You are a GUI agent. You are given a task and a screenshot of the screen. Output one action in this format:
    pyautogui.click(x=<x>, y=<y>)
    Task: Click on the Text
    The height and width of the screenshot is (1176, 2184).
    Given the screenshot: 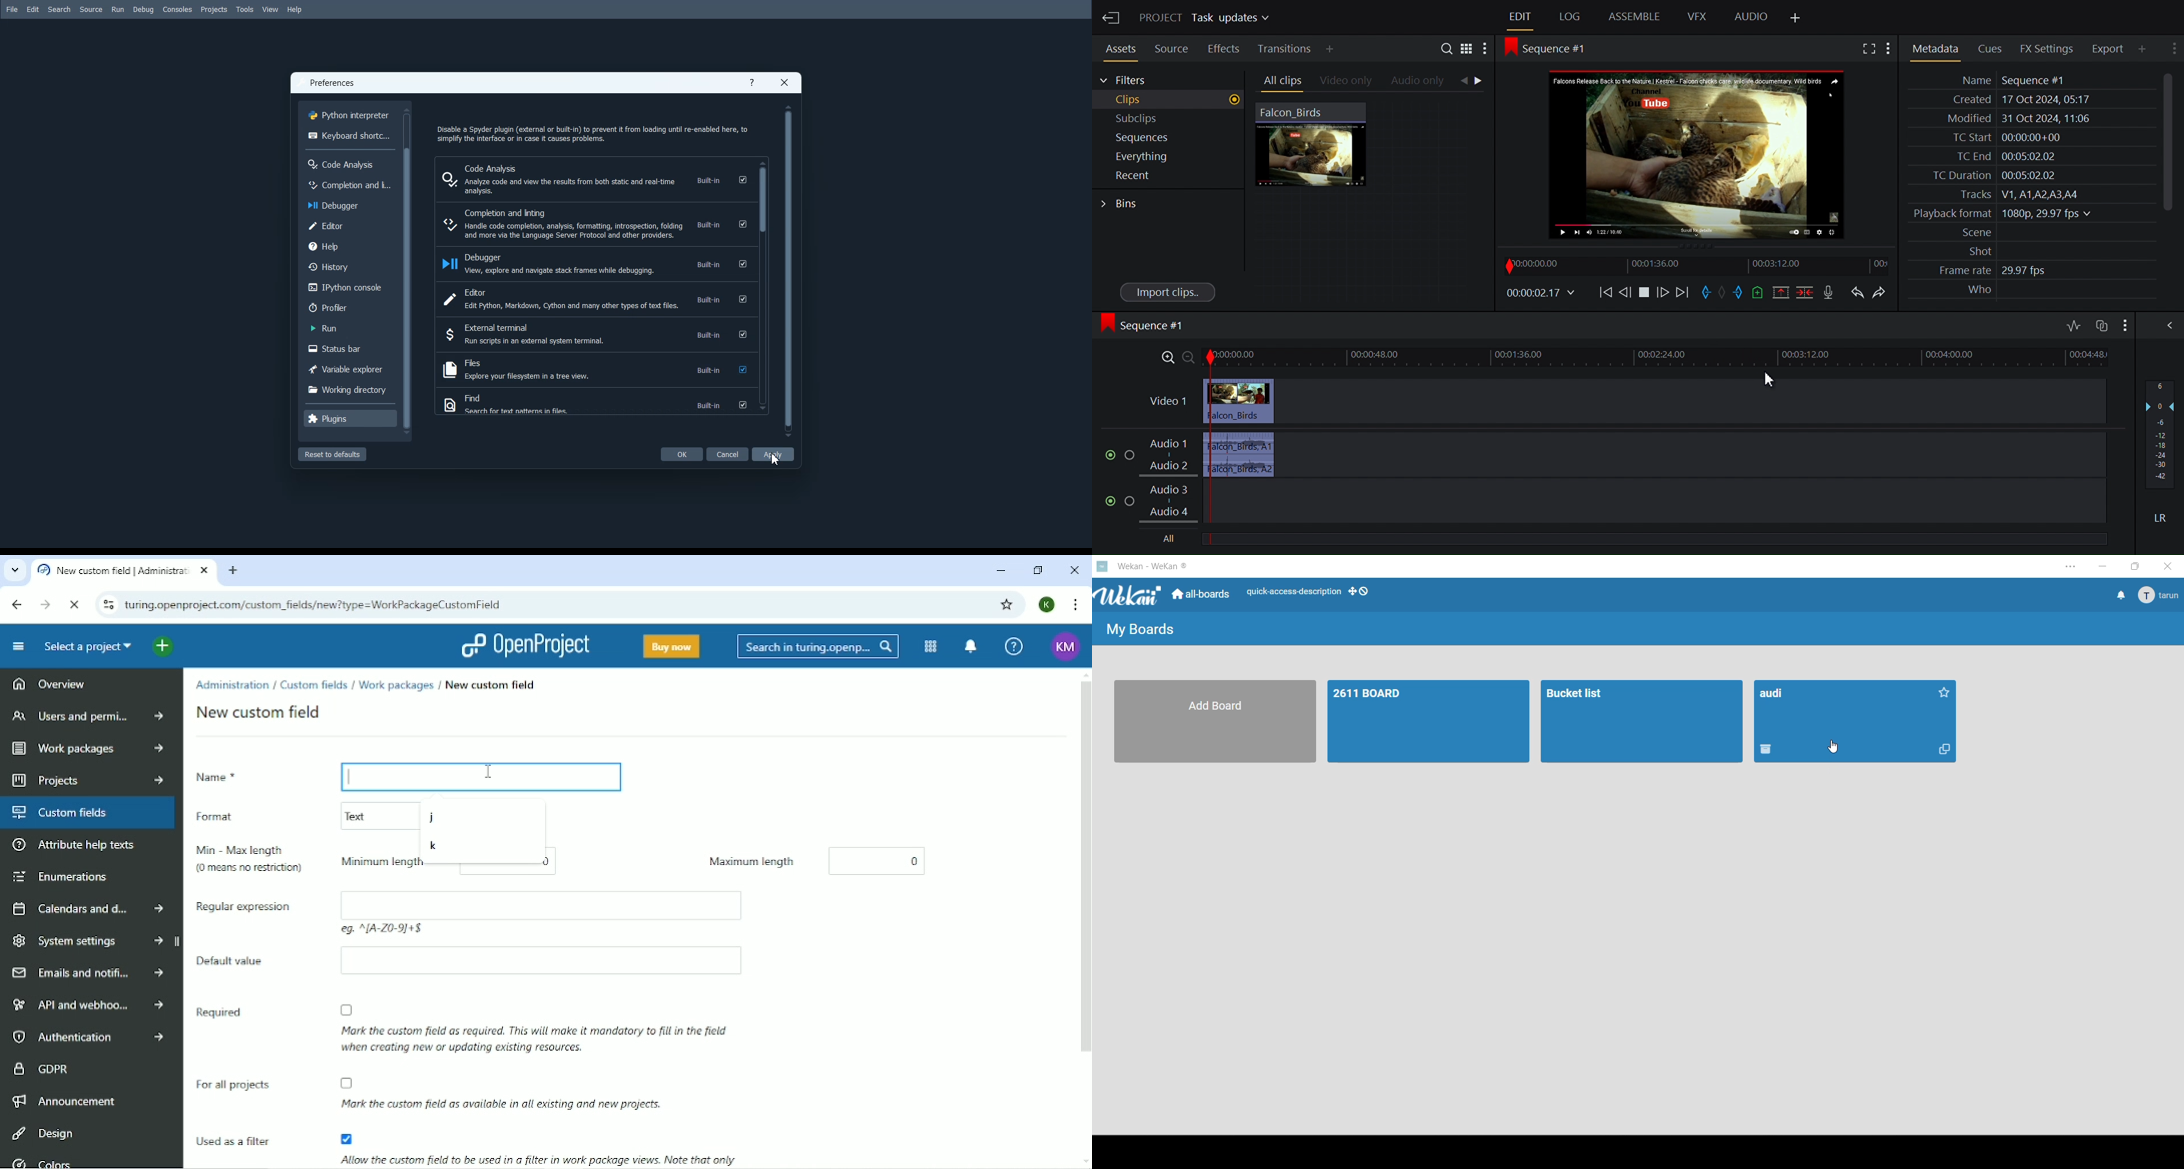 What is the action you would take?
    pyautogui.click(x=592, y=131)
    